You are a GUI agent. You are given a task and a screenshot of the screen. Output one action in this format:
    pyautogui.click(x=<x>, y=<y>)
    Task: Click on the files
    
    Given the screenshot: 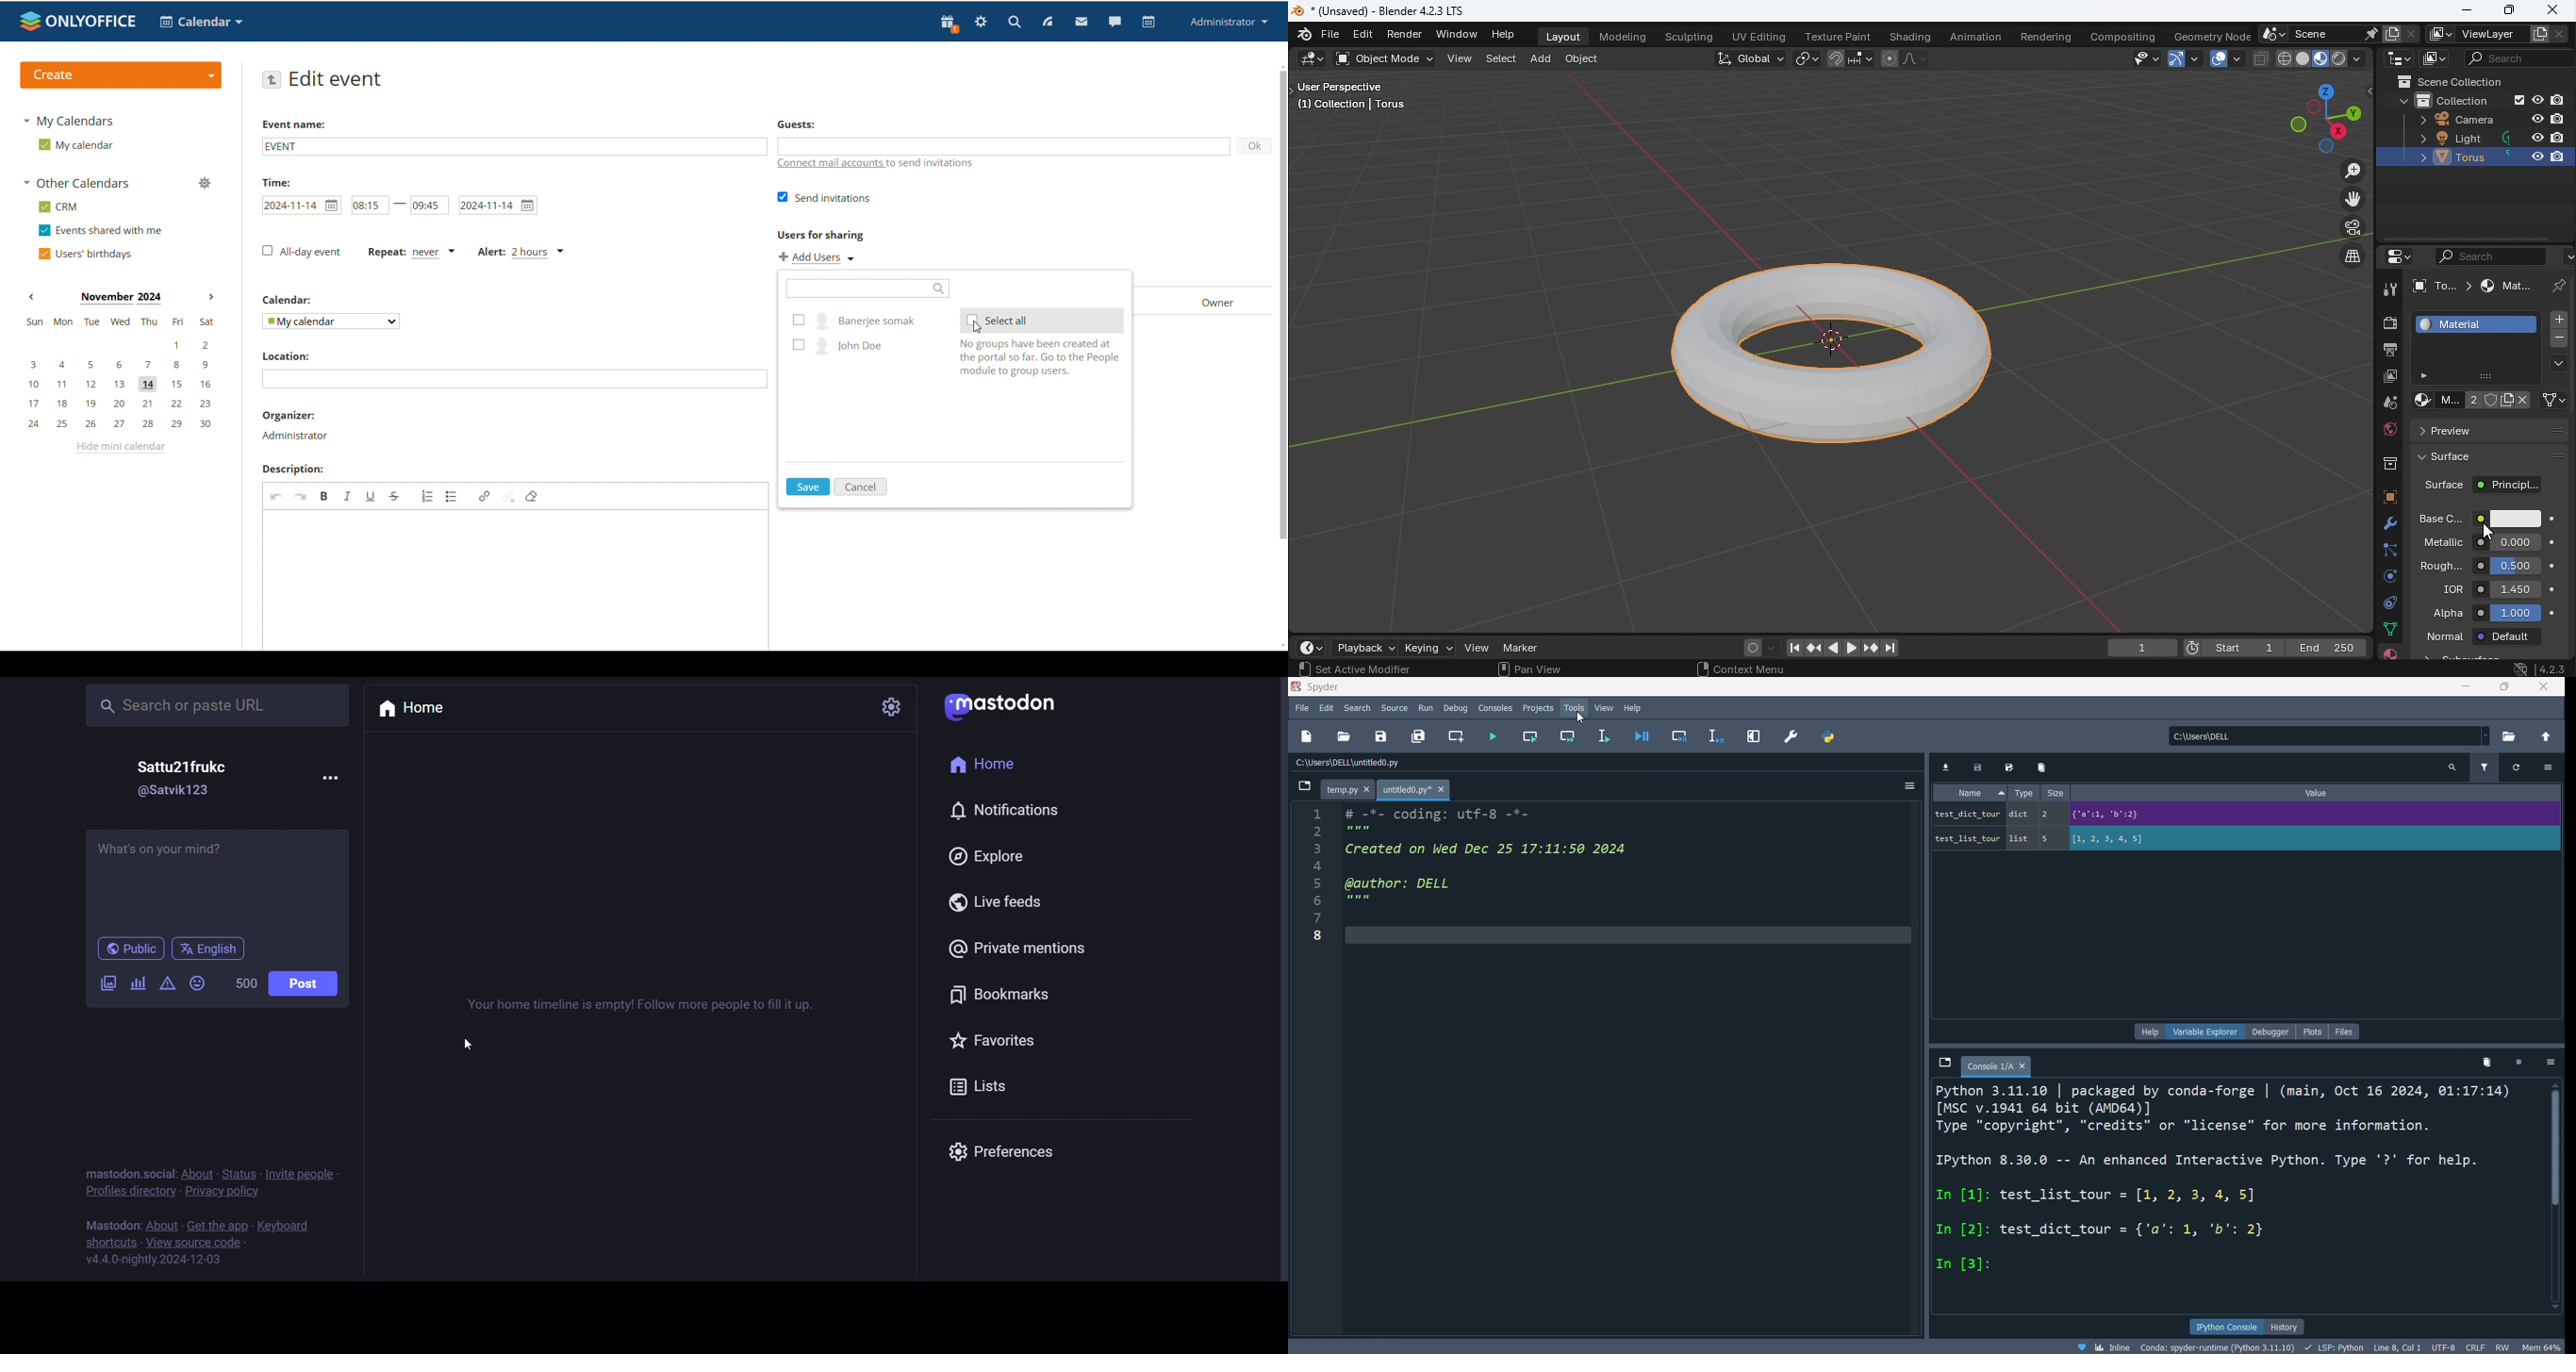 What is the action you would take?
    pyautogui.click(x=2345, y=1031)
    